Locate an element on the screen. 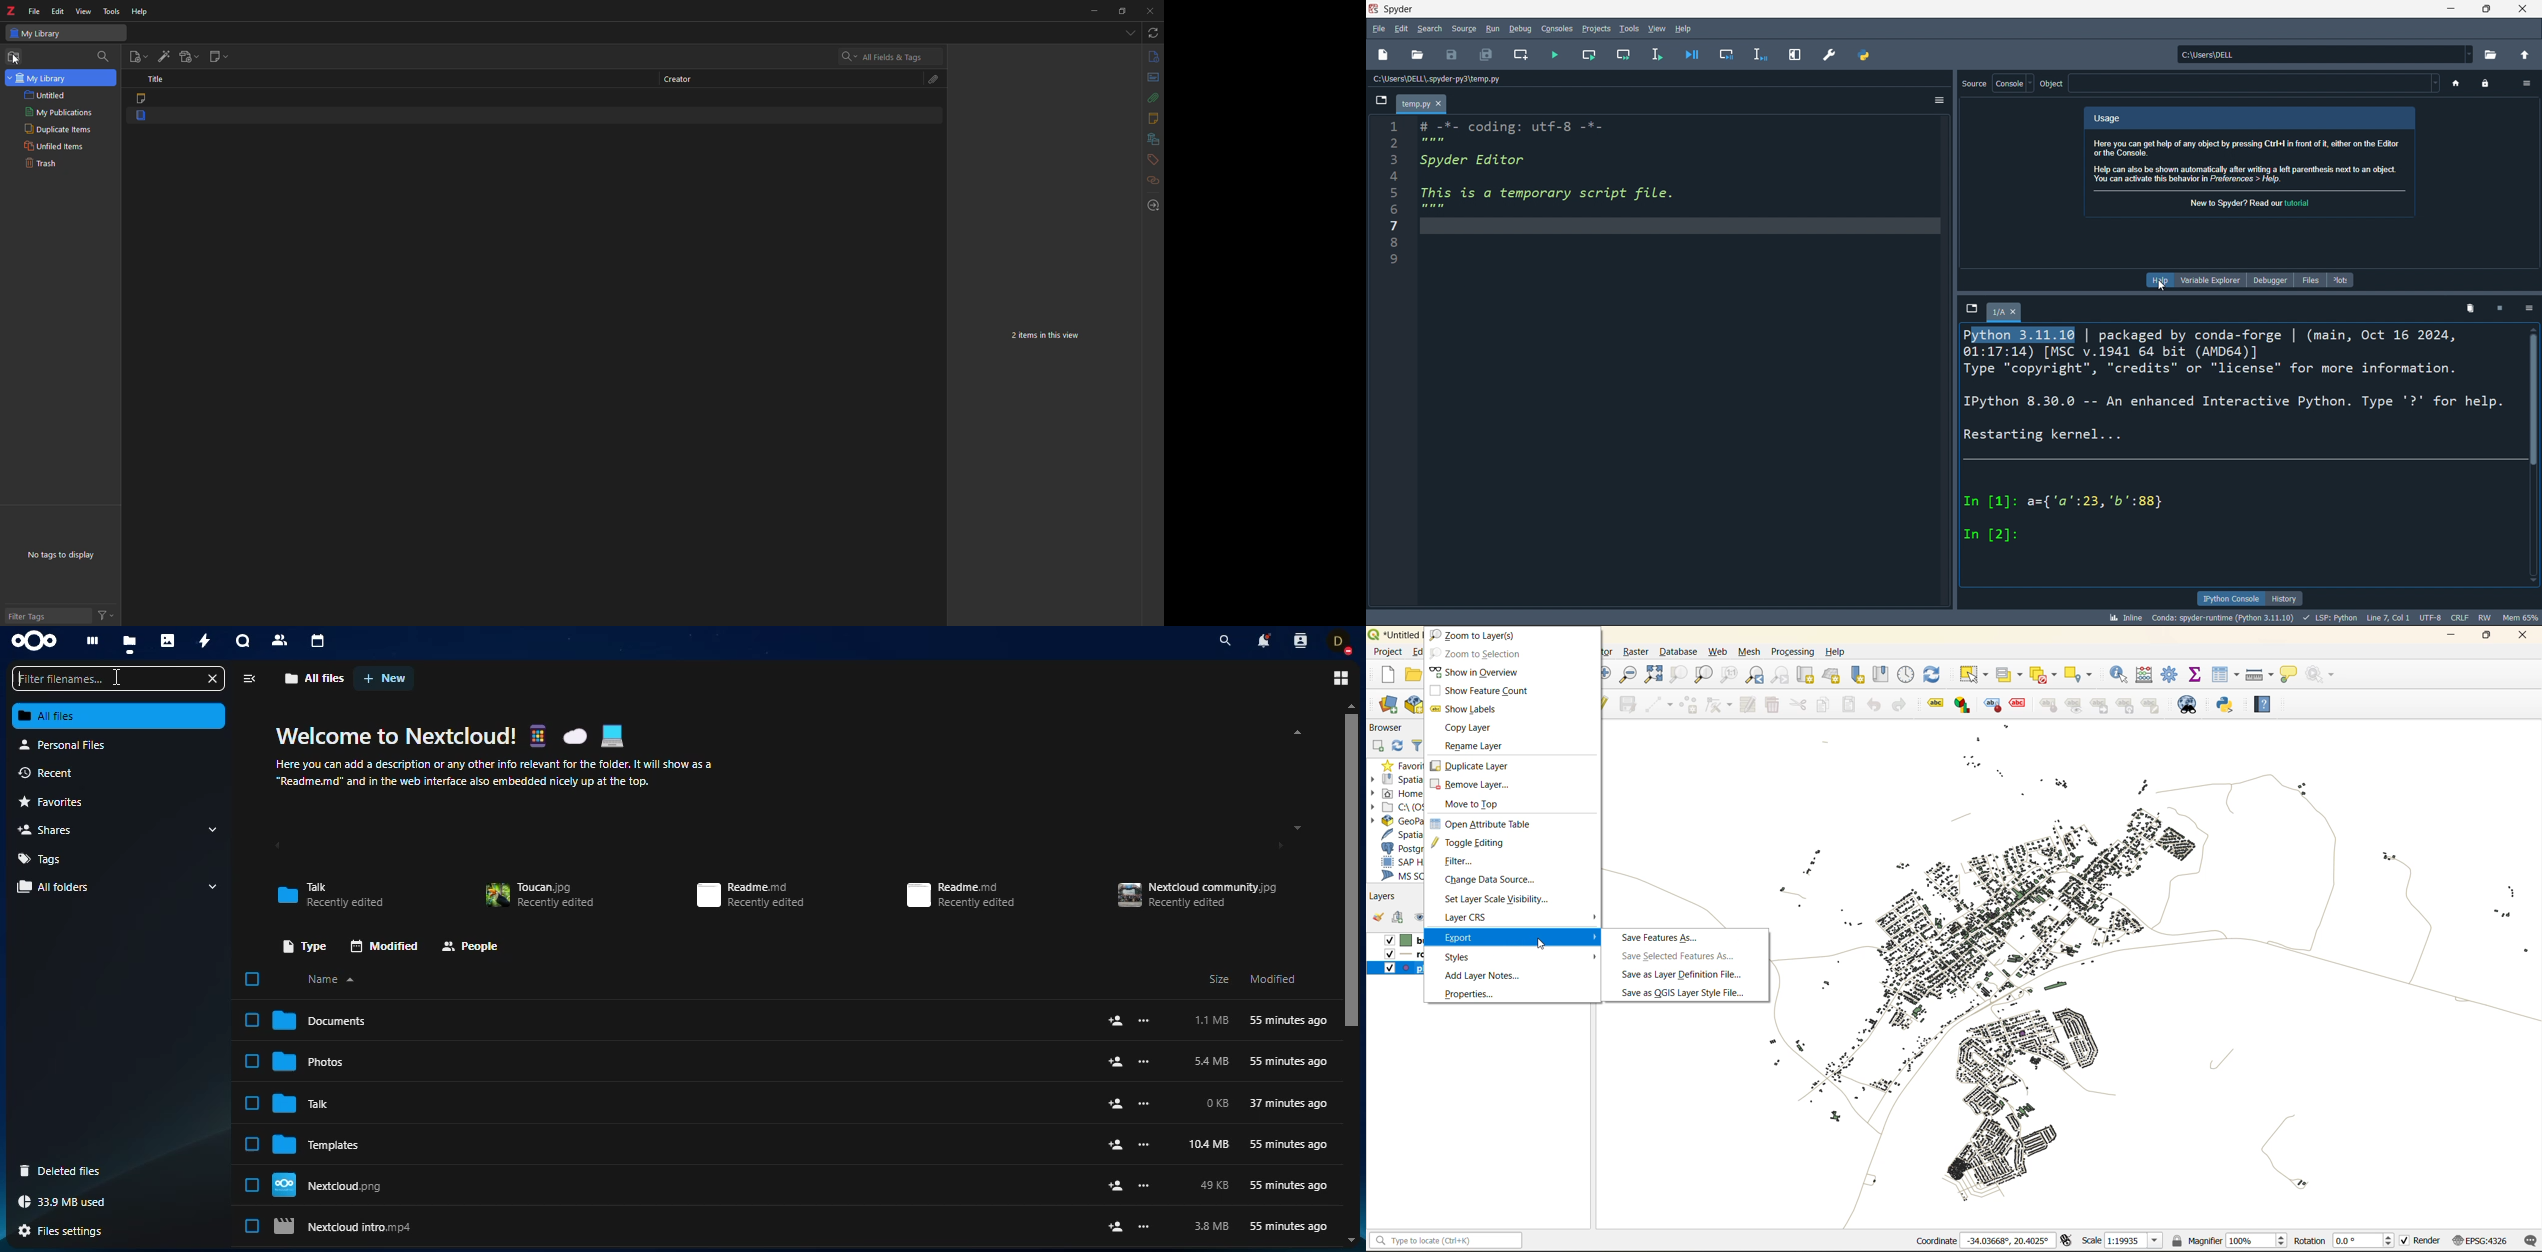 The image size is (2548, 1260). mesh is located at coordinates (1751, 654).